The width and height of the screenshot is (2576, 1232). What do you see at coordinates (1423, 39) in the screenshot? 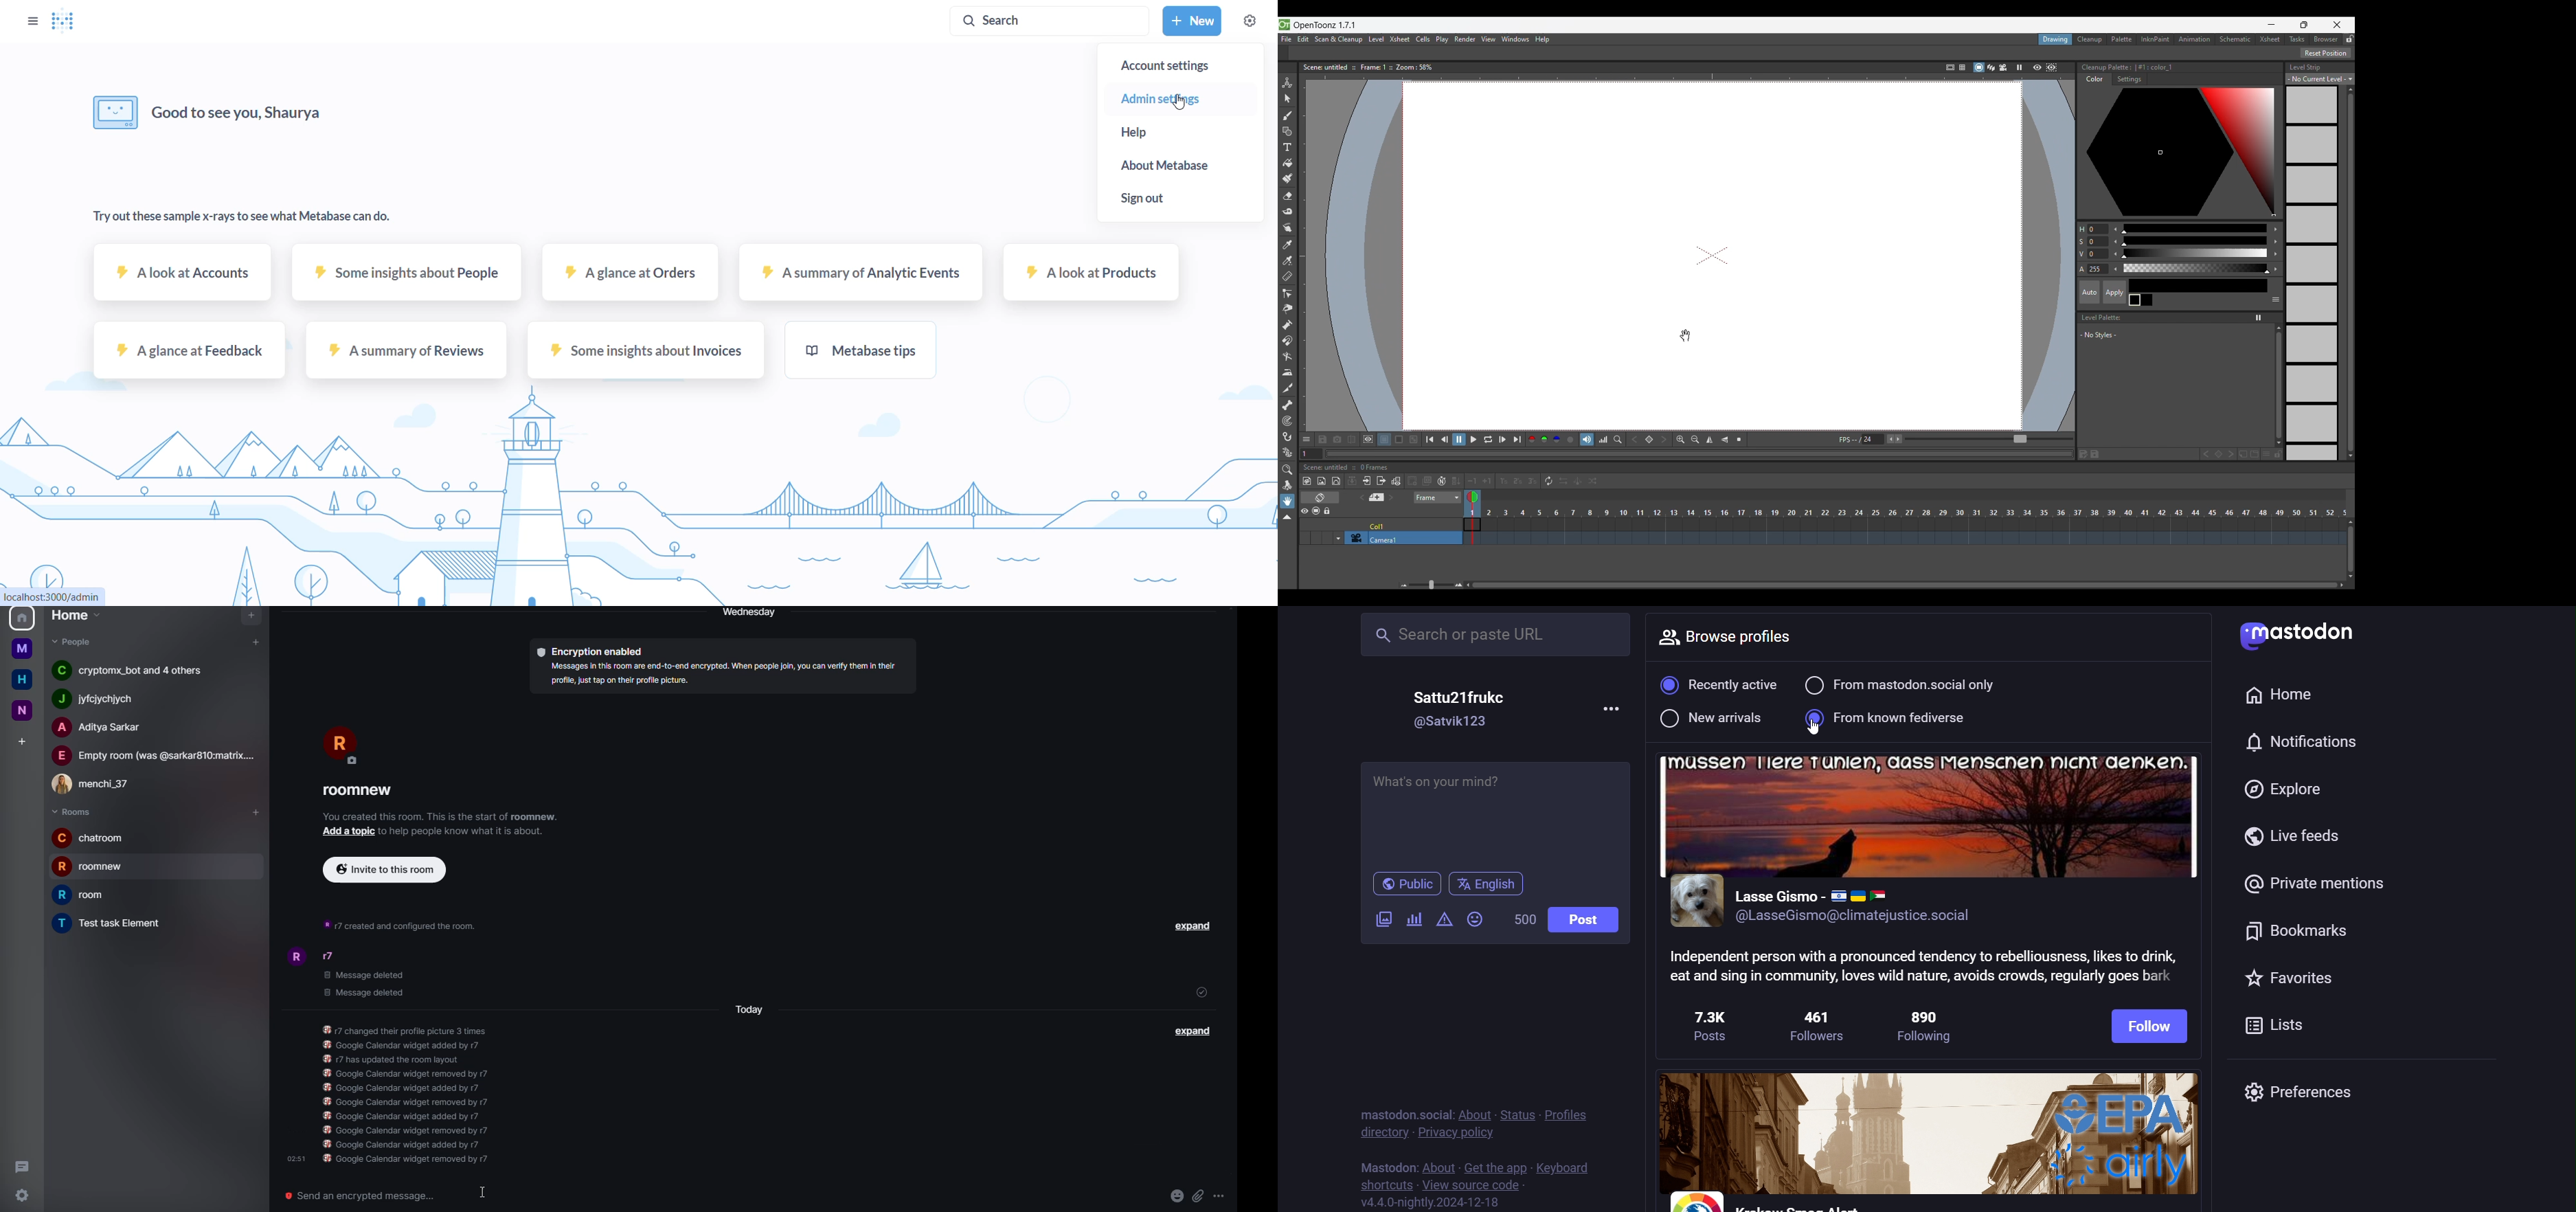
I see `Cells` at bounding box center [1423, 39].